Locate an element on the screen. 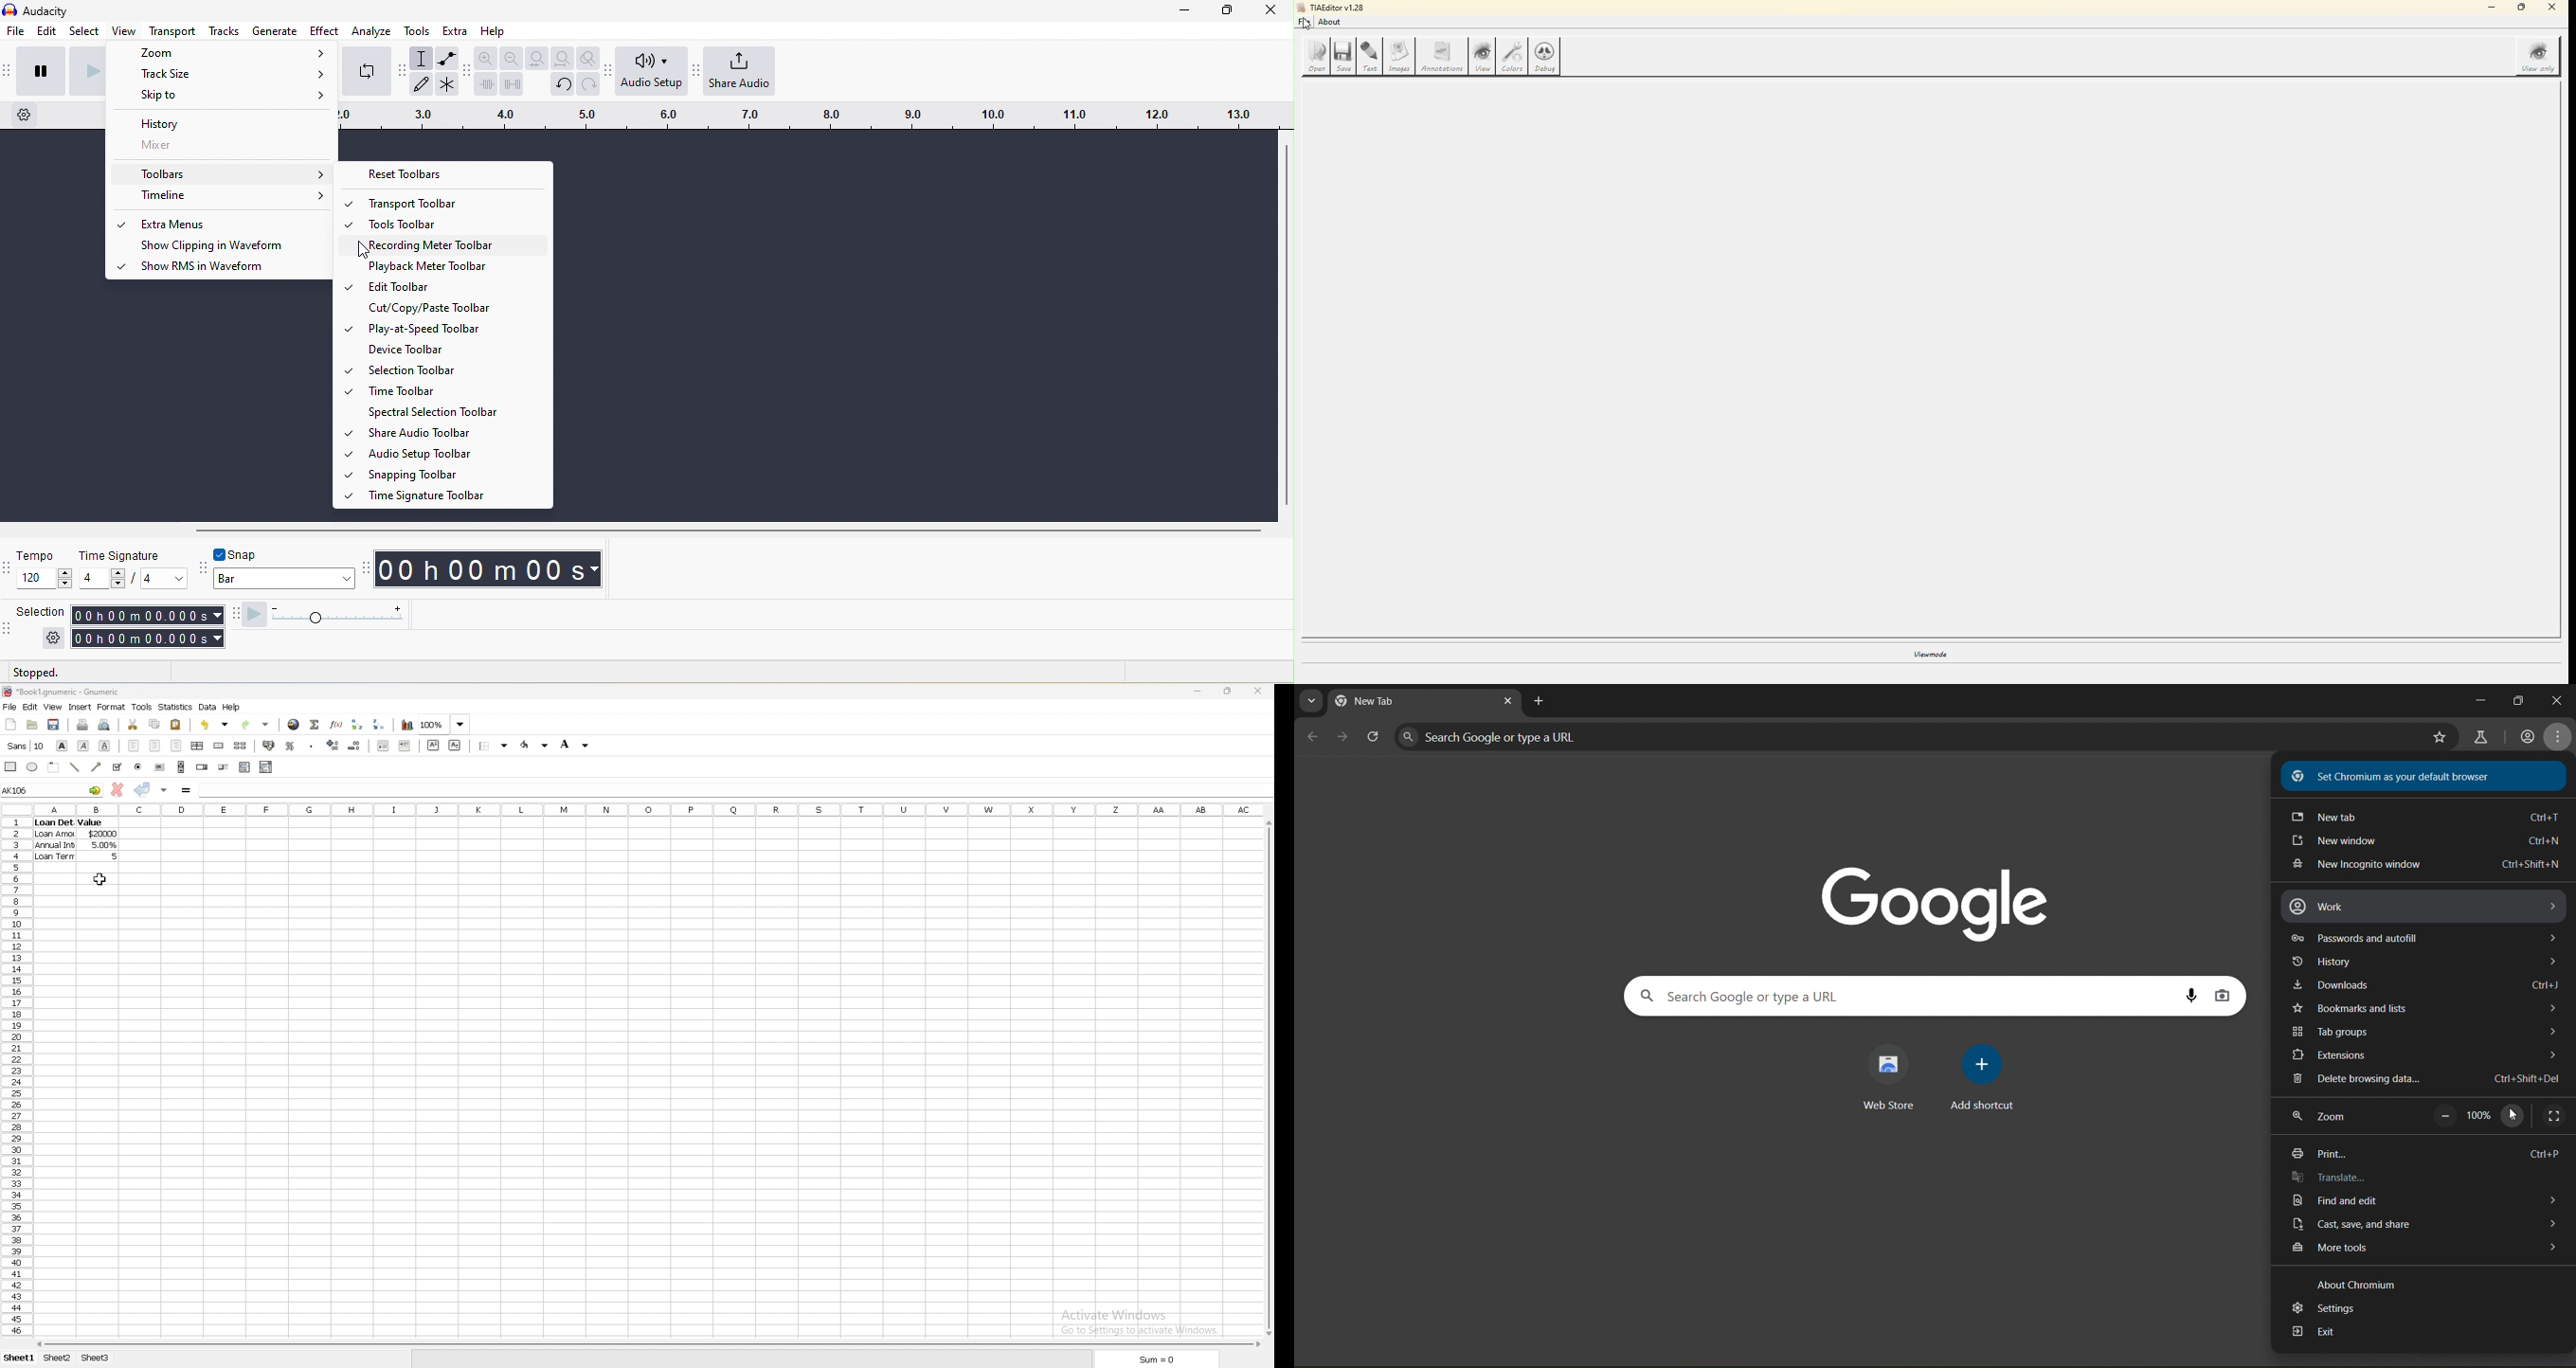 The width and height of the screenshot is (2576, 1372). multi-tool is located at coordinates (447, 84).